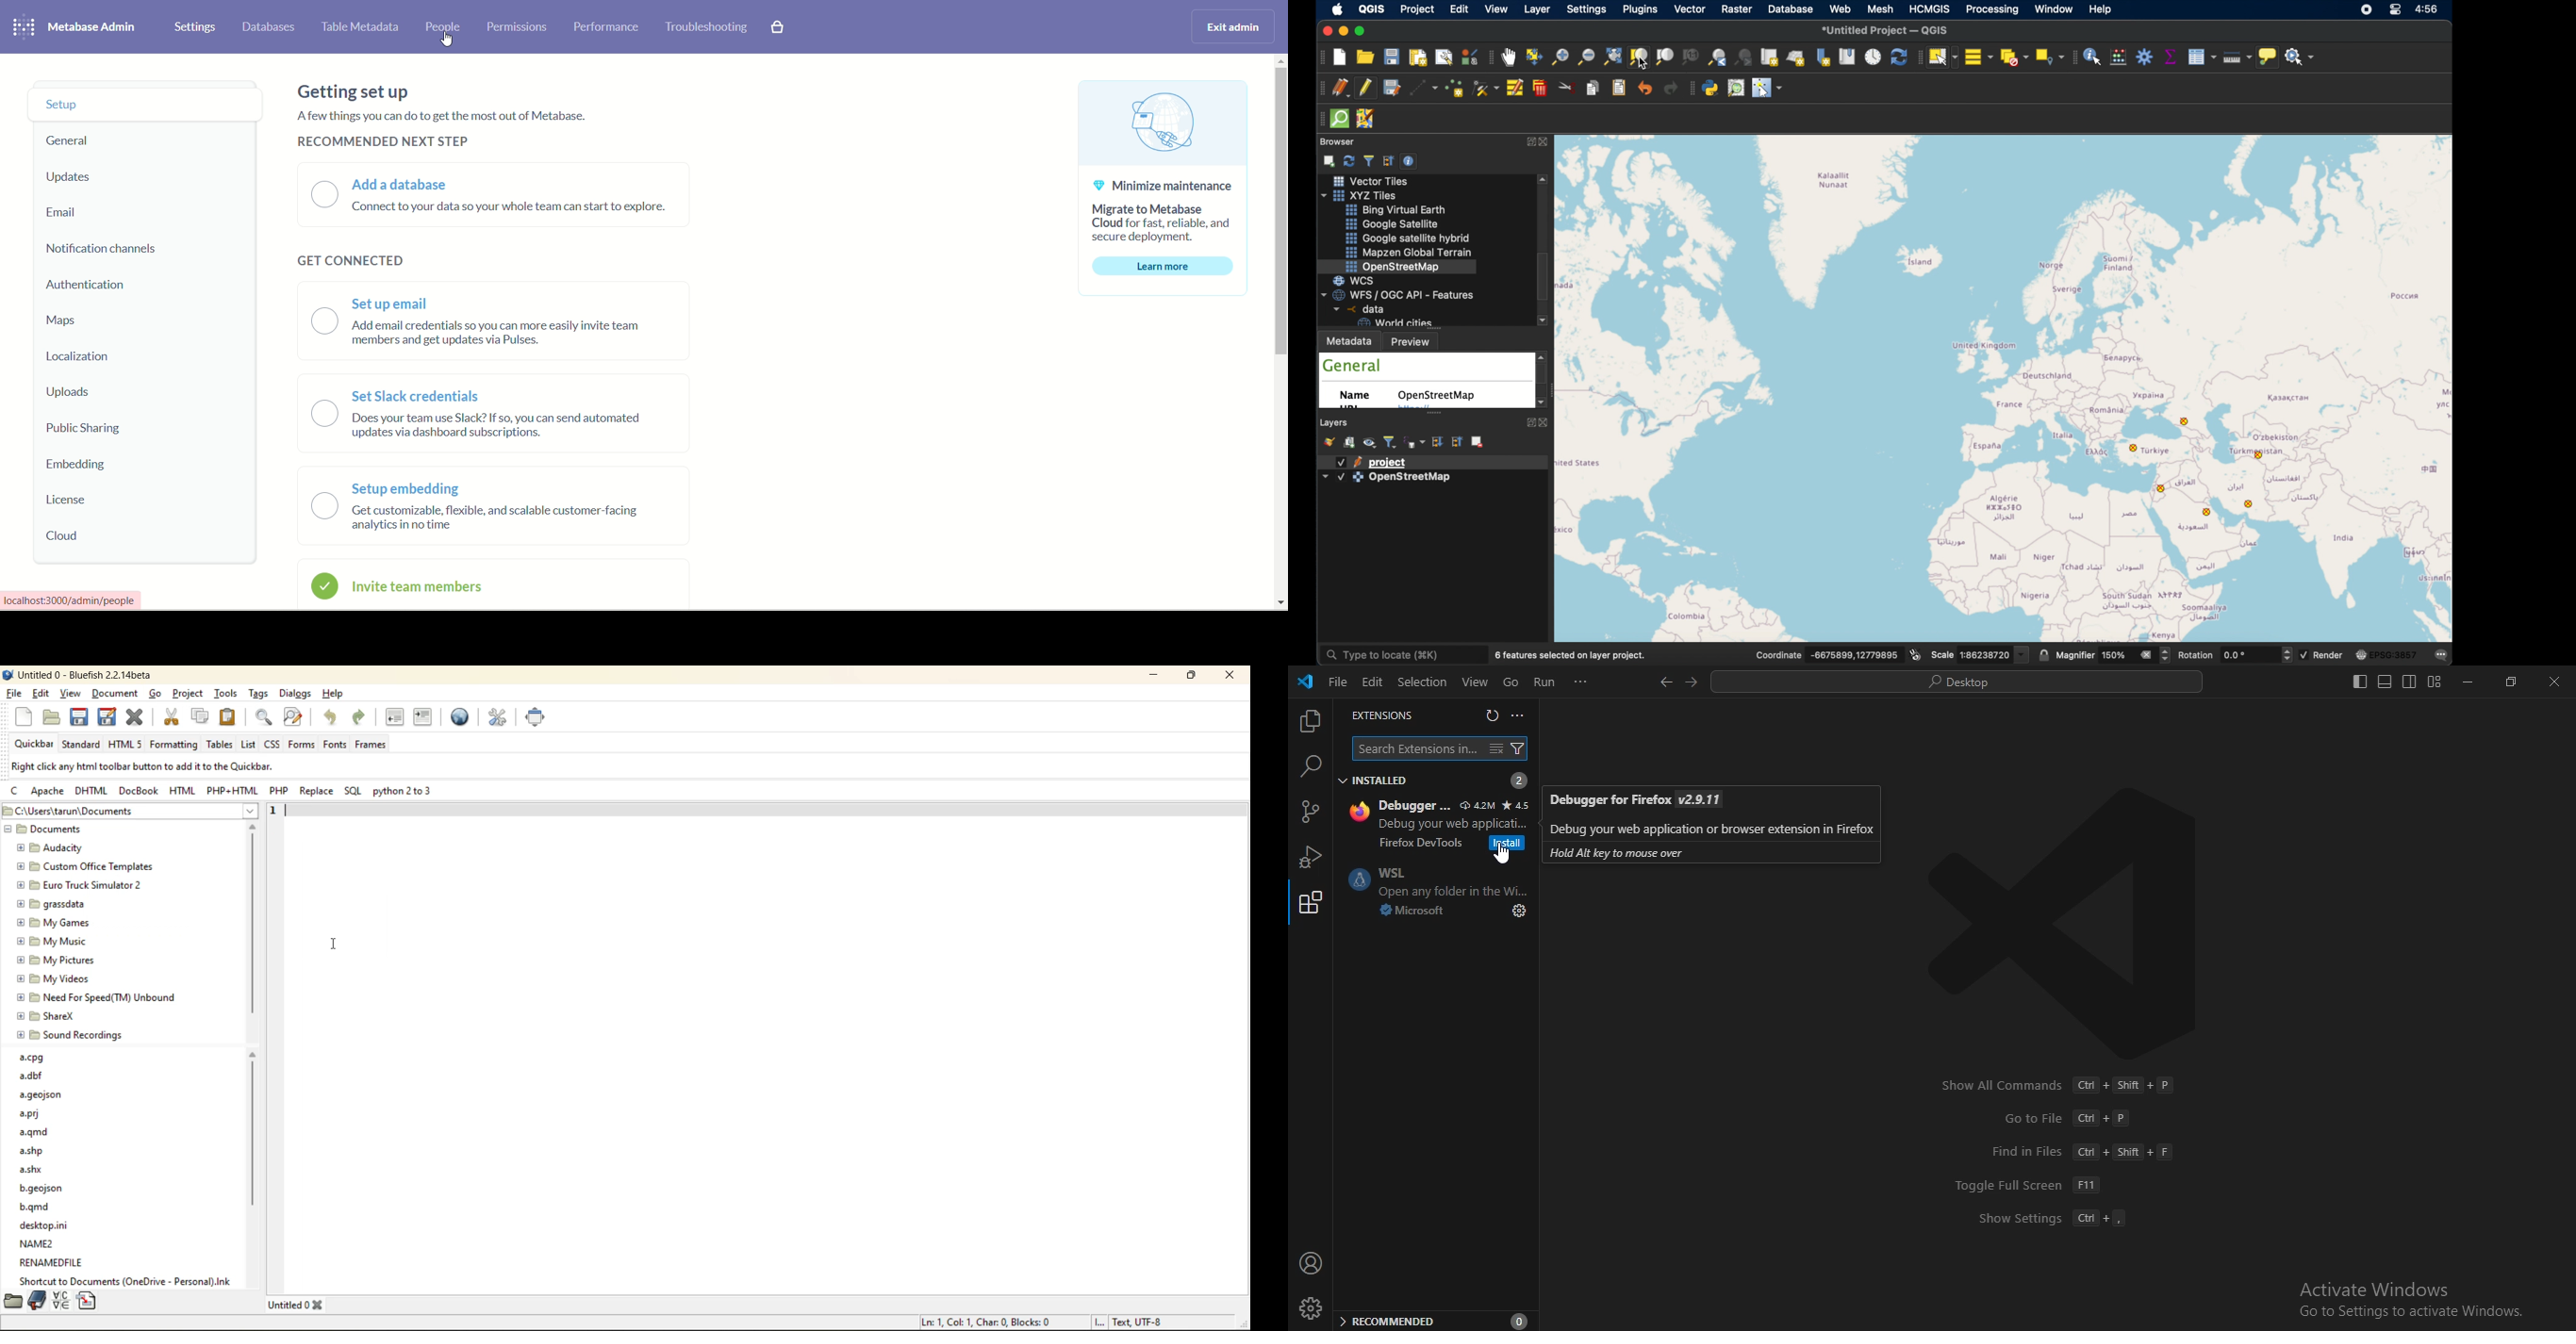 The width and height of the screenshot is (2576, 1344). Describe the element at coordinates (82, 718) in the screenshot. I see `save` at that location.